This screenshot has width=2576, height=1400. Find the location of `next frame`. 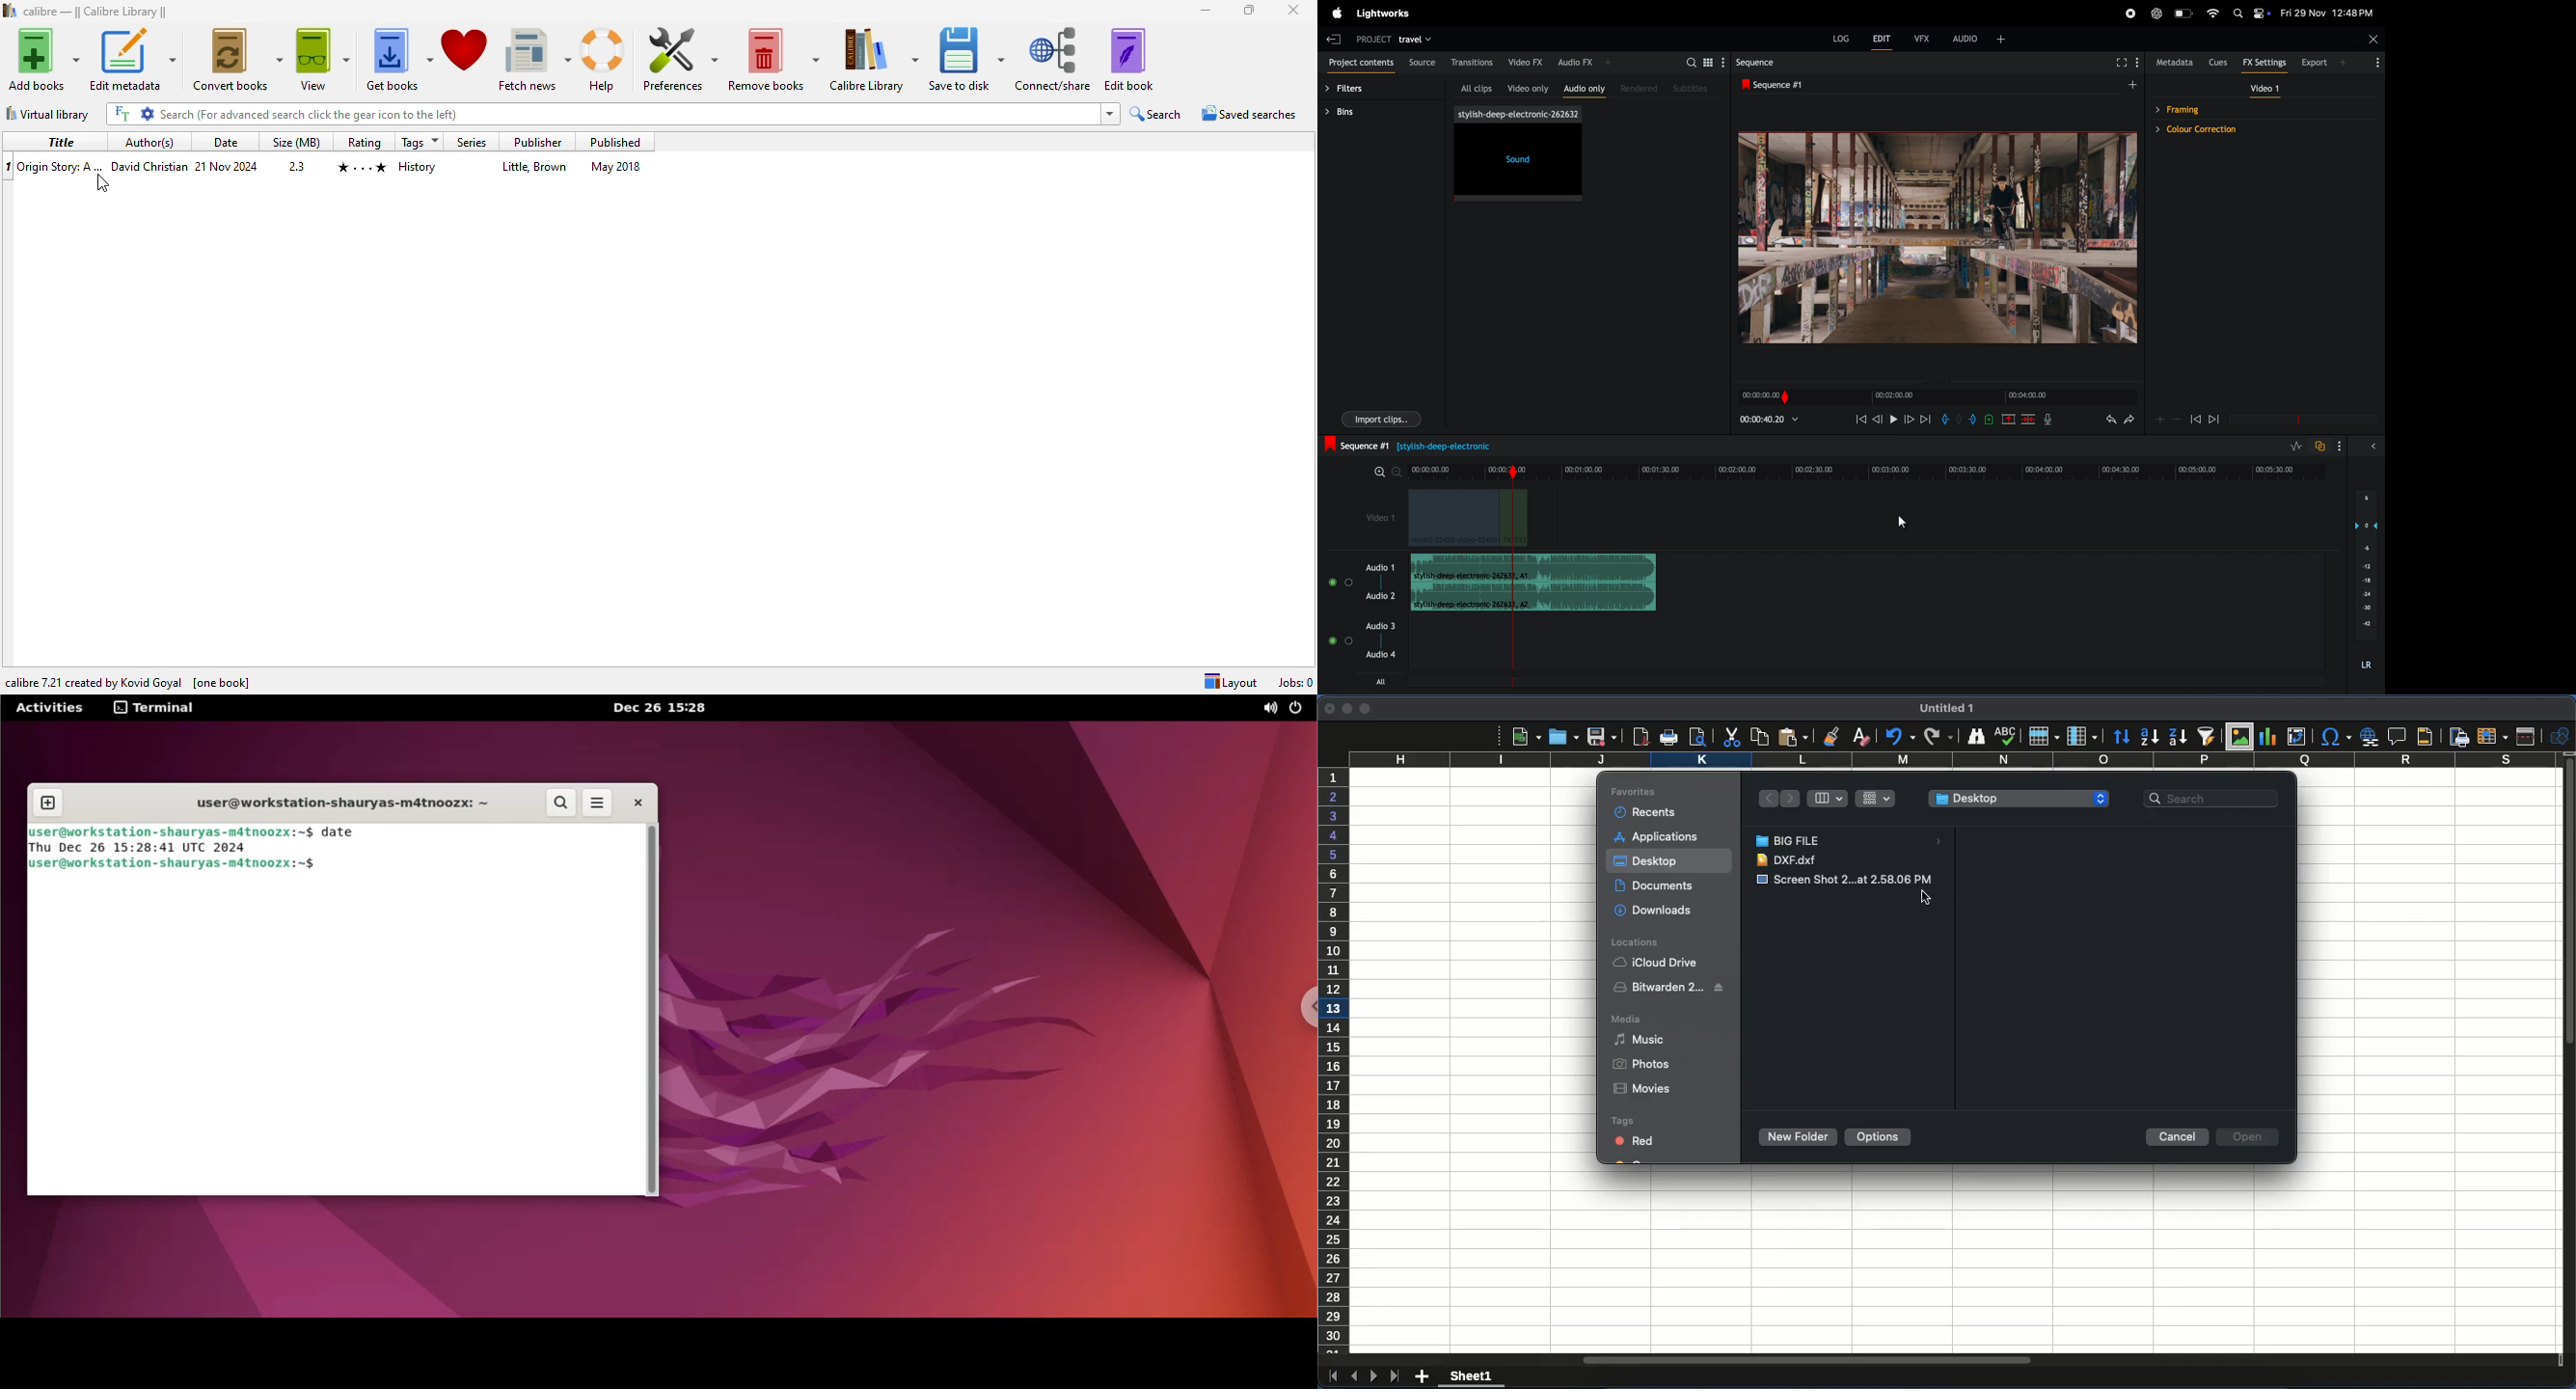

next frame is located at coordinates (2217, 419).